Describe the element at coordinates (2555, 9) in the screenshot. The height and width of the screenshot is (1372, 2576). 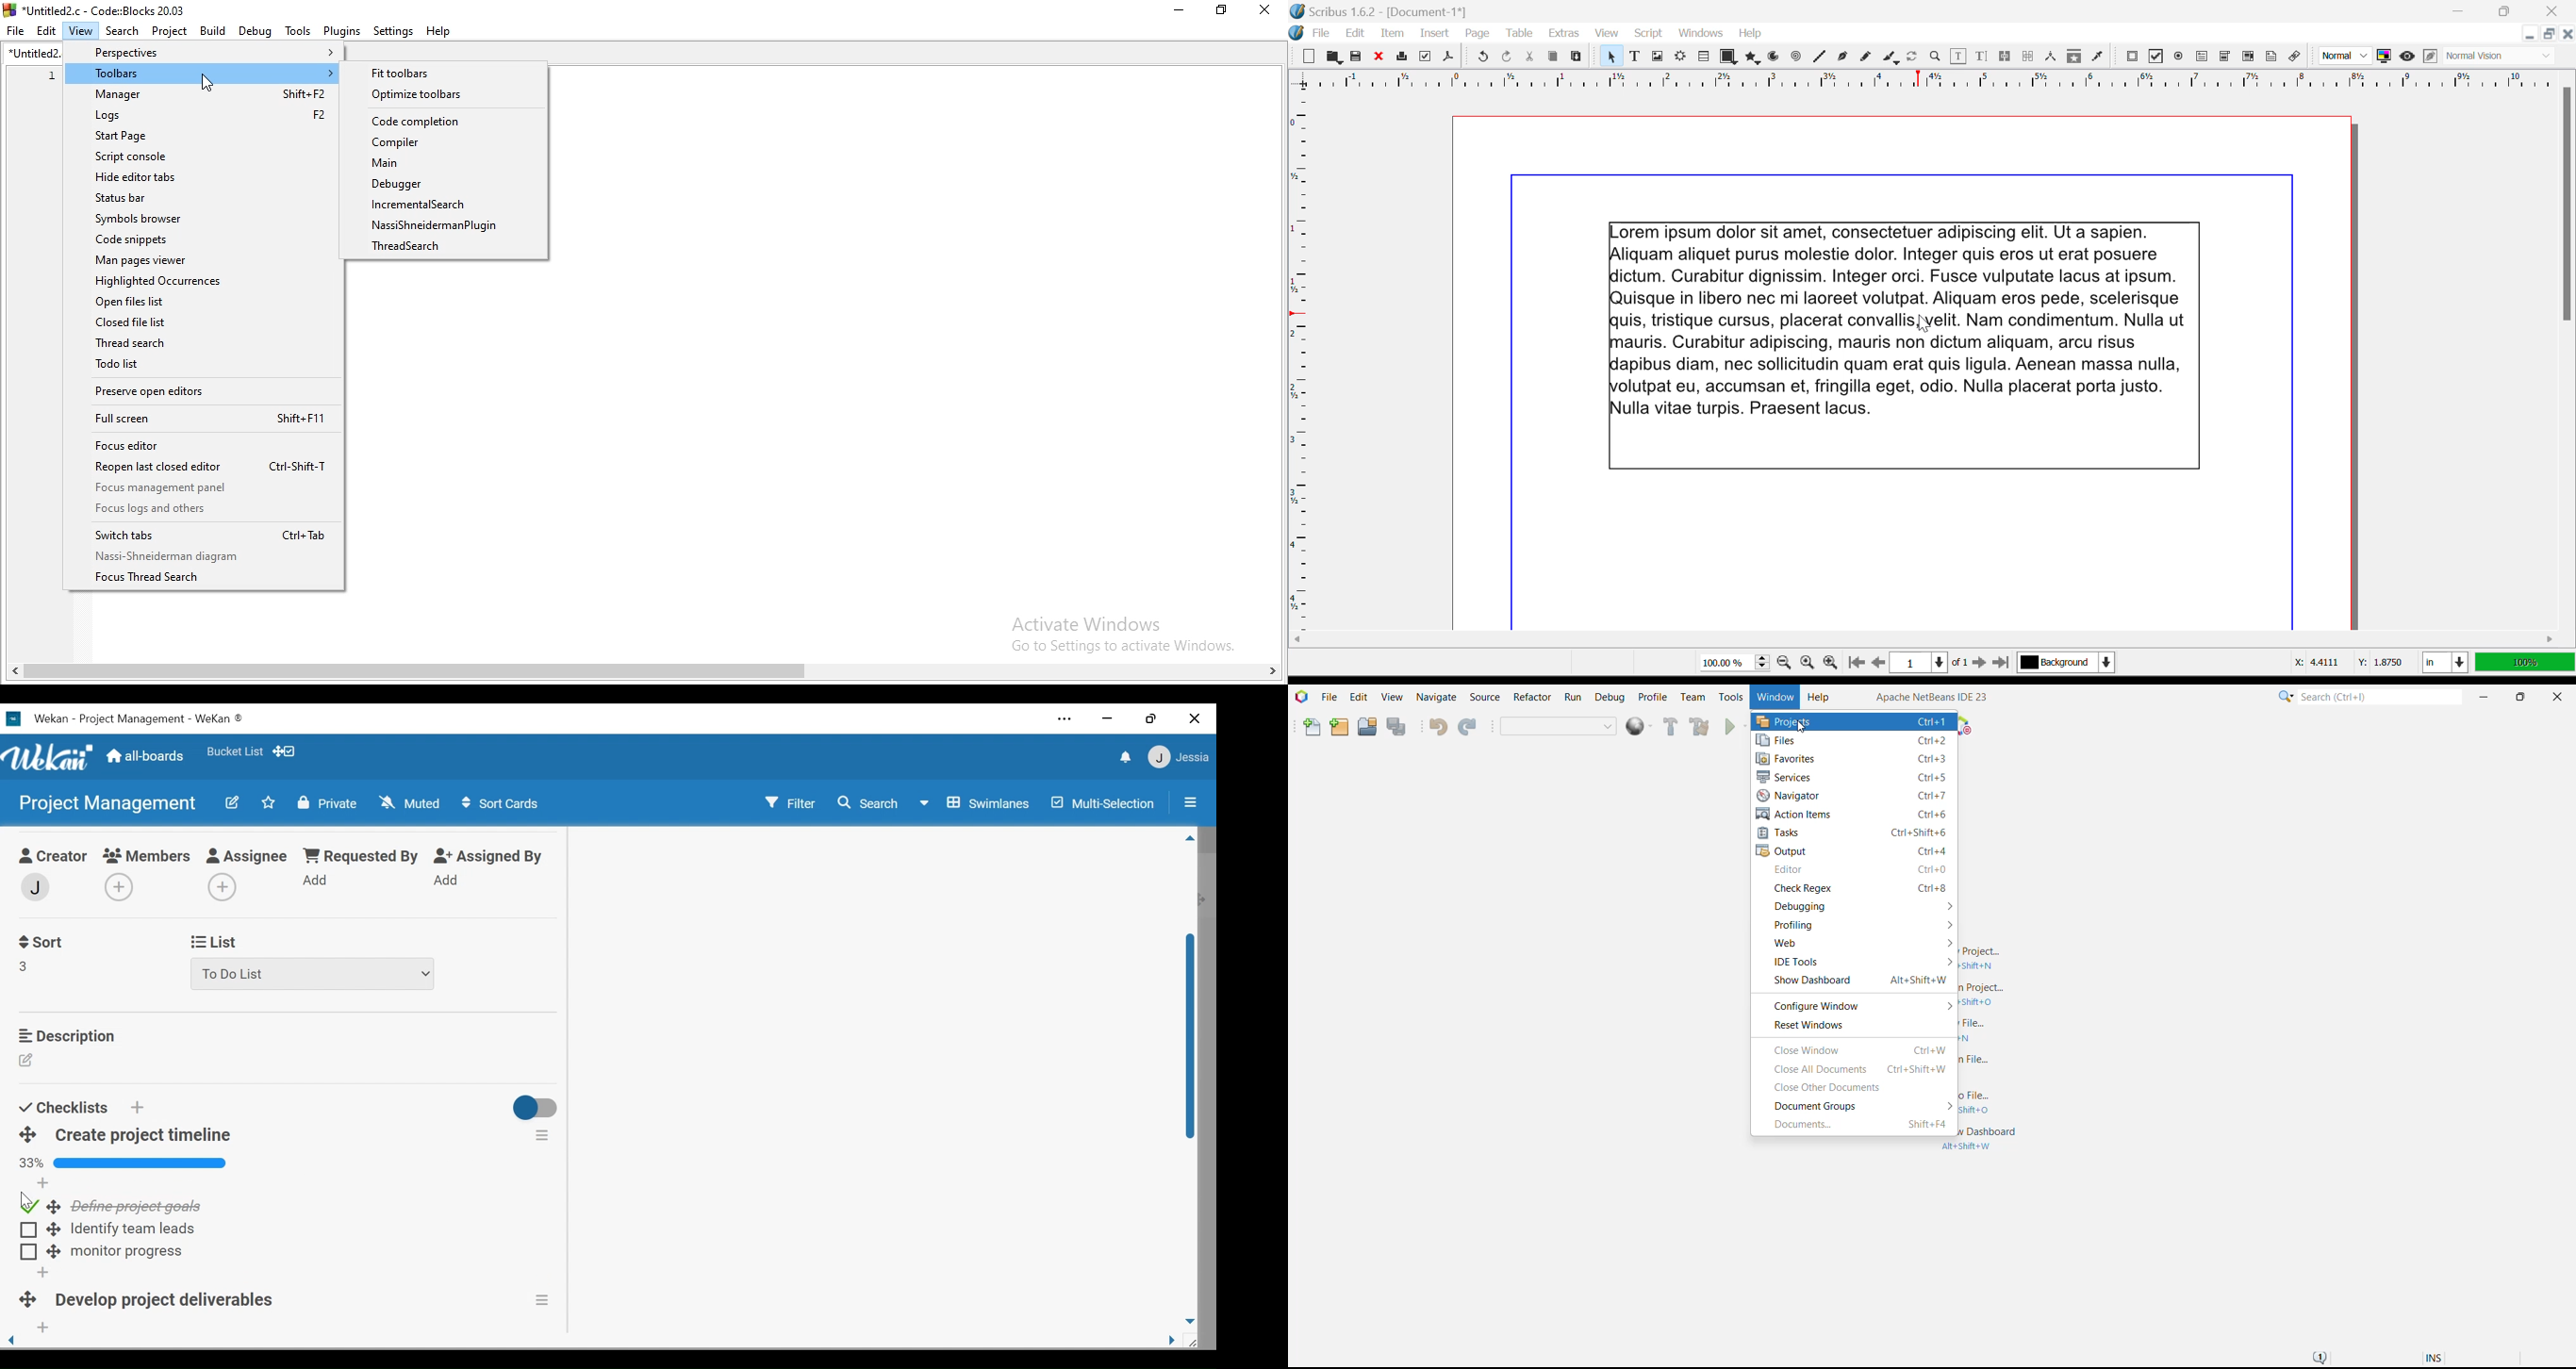
I see `Close` at that location.